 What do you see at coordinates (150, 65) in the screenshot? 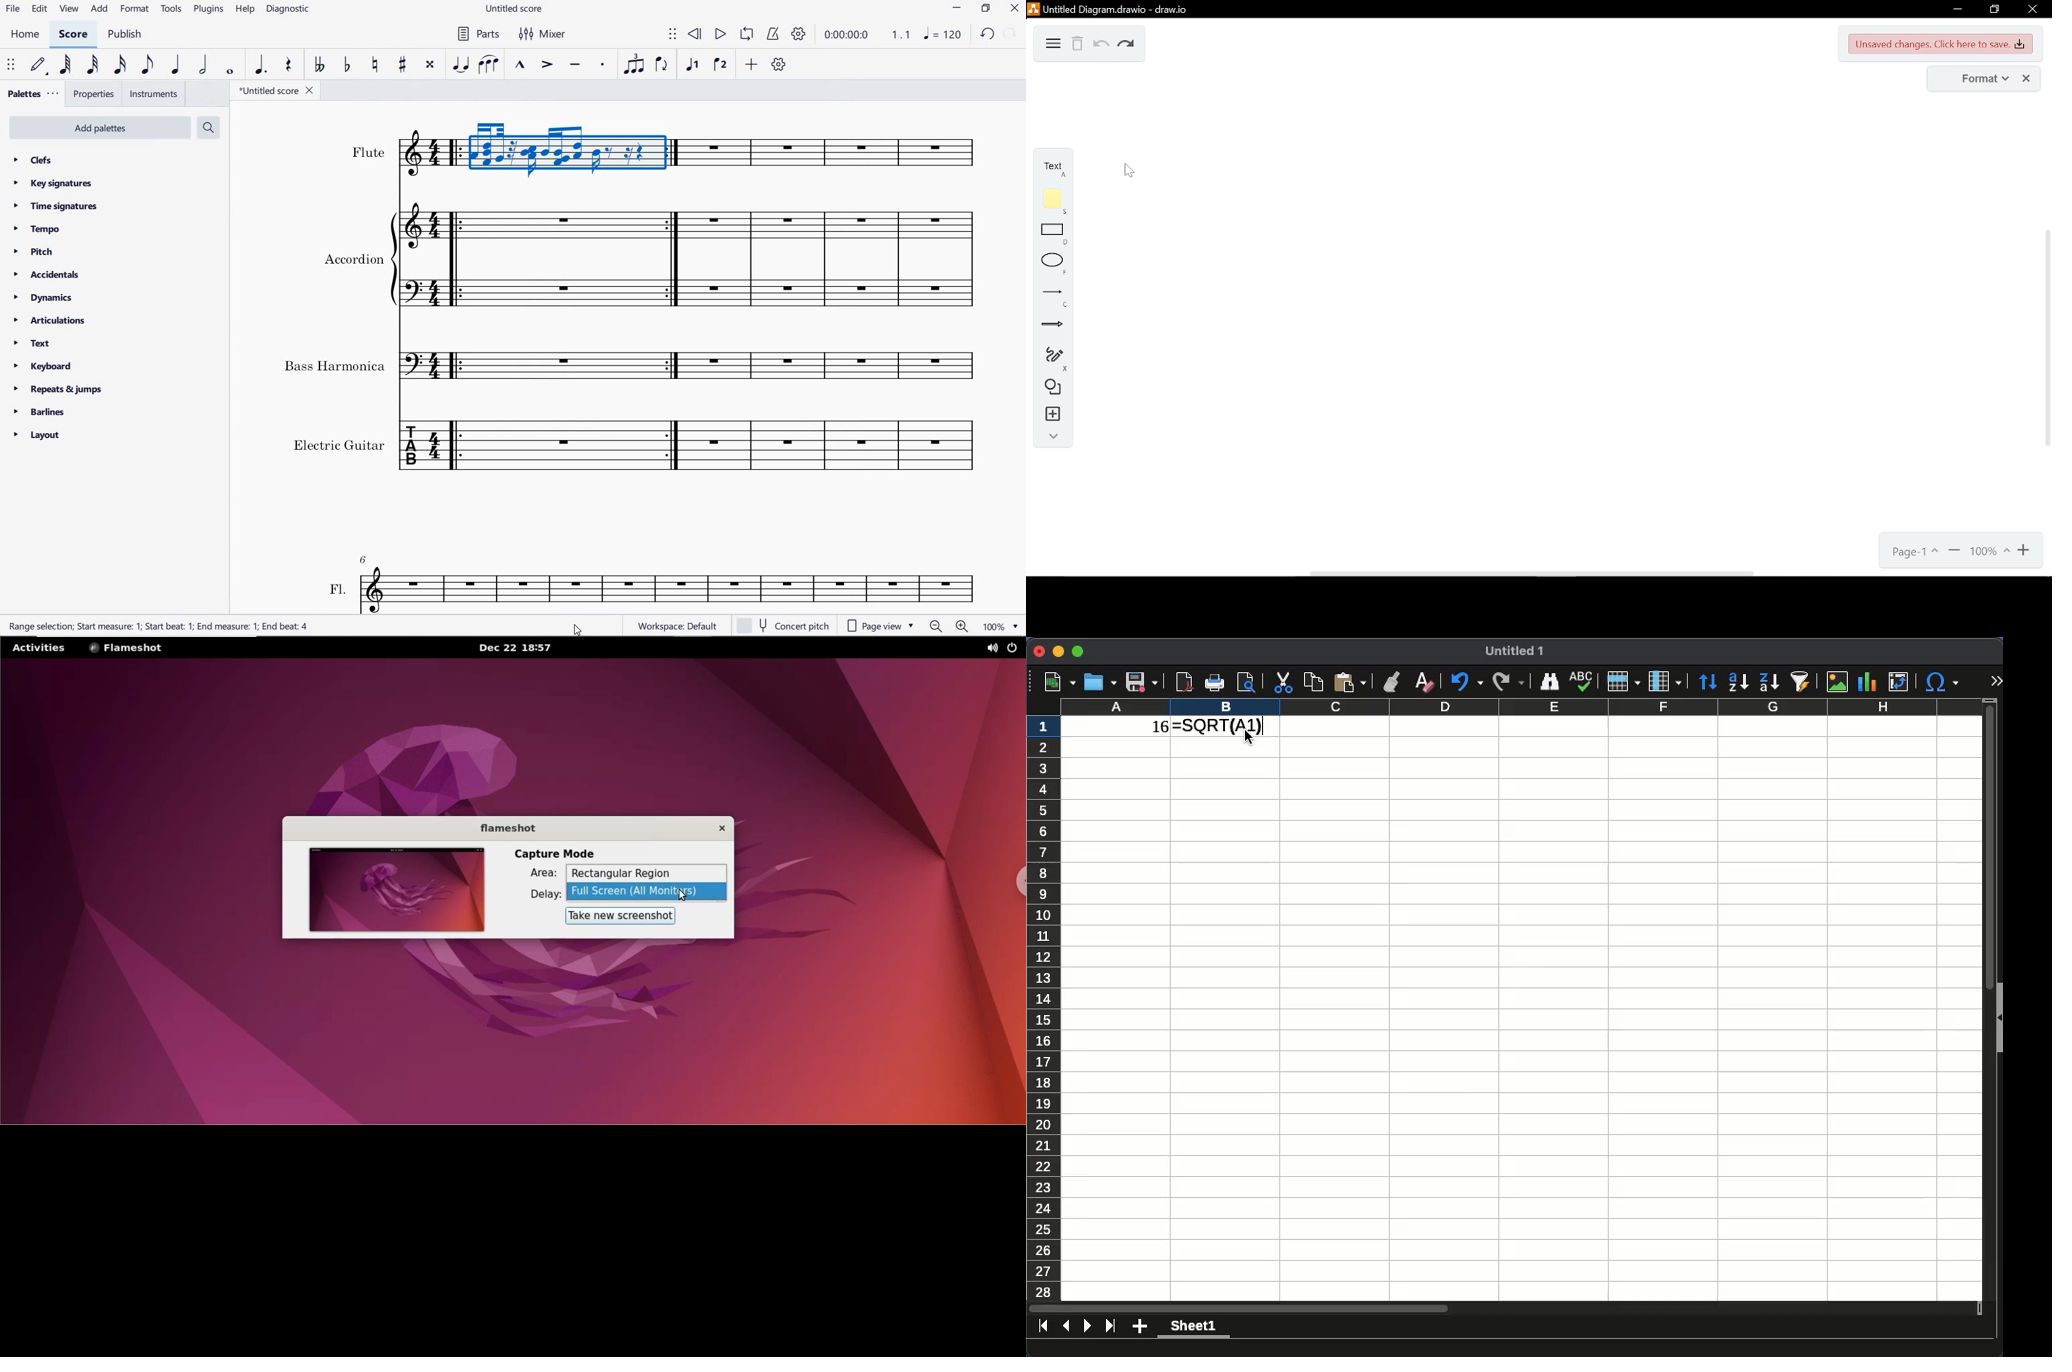
I see `eighth note` at bounding box center [150, 65].